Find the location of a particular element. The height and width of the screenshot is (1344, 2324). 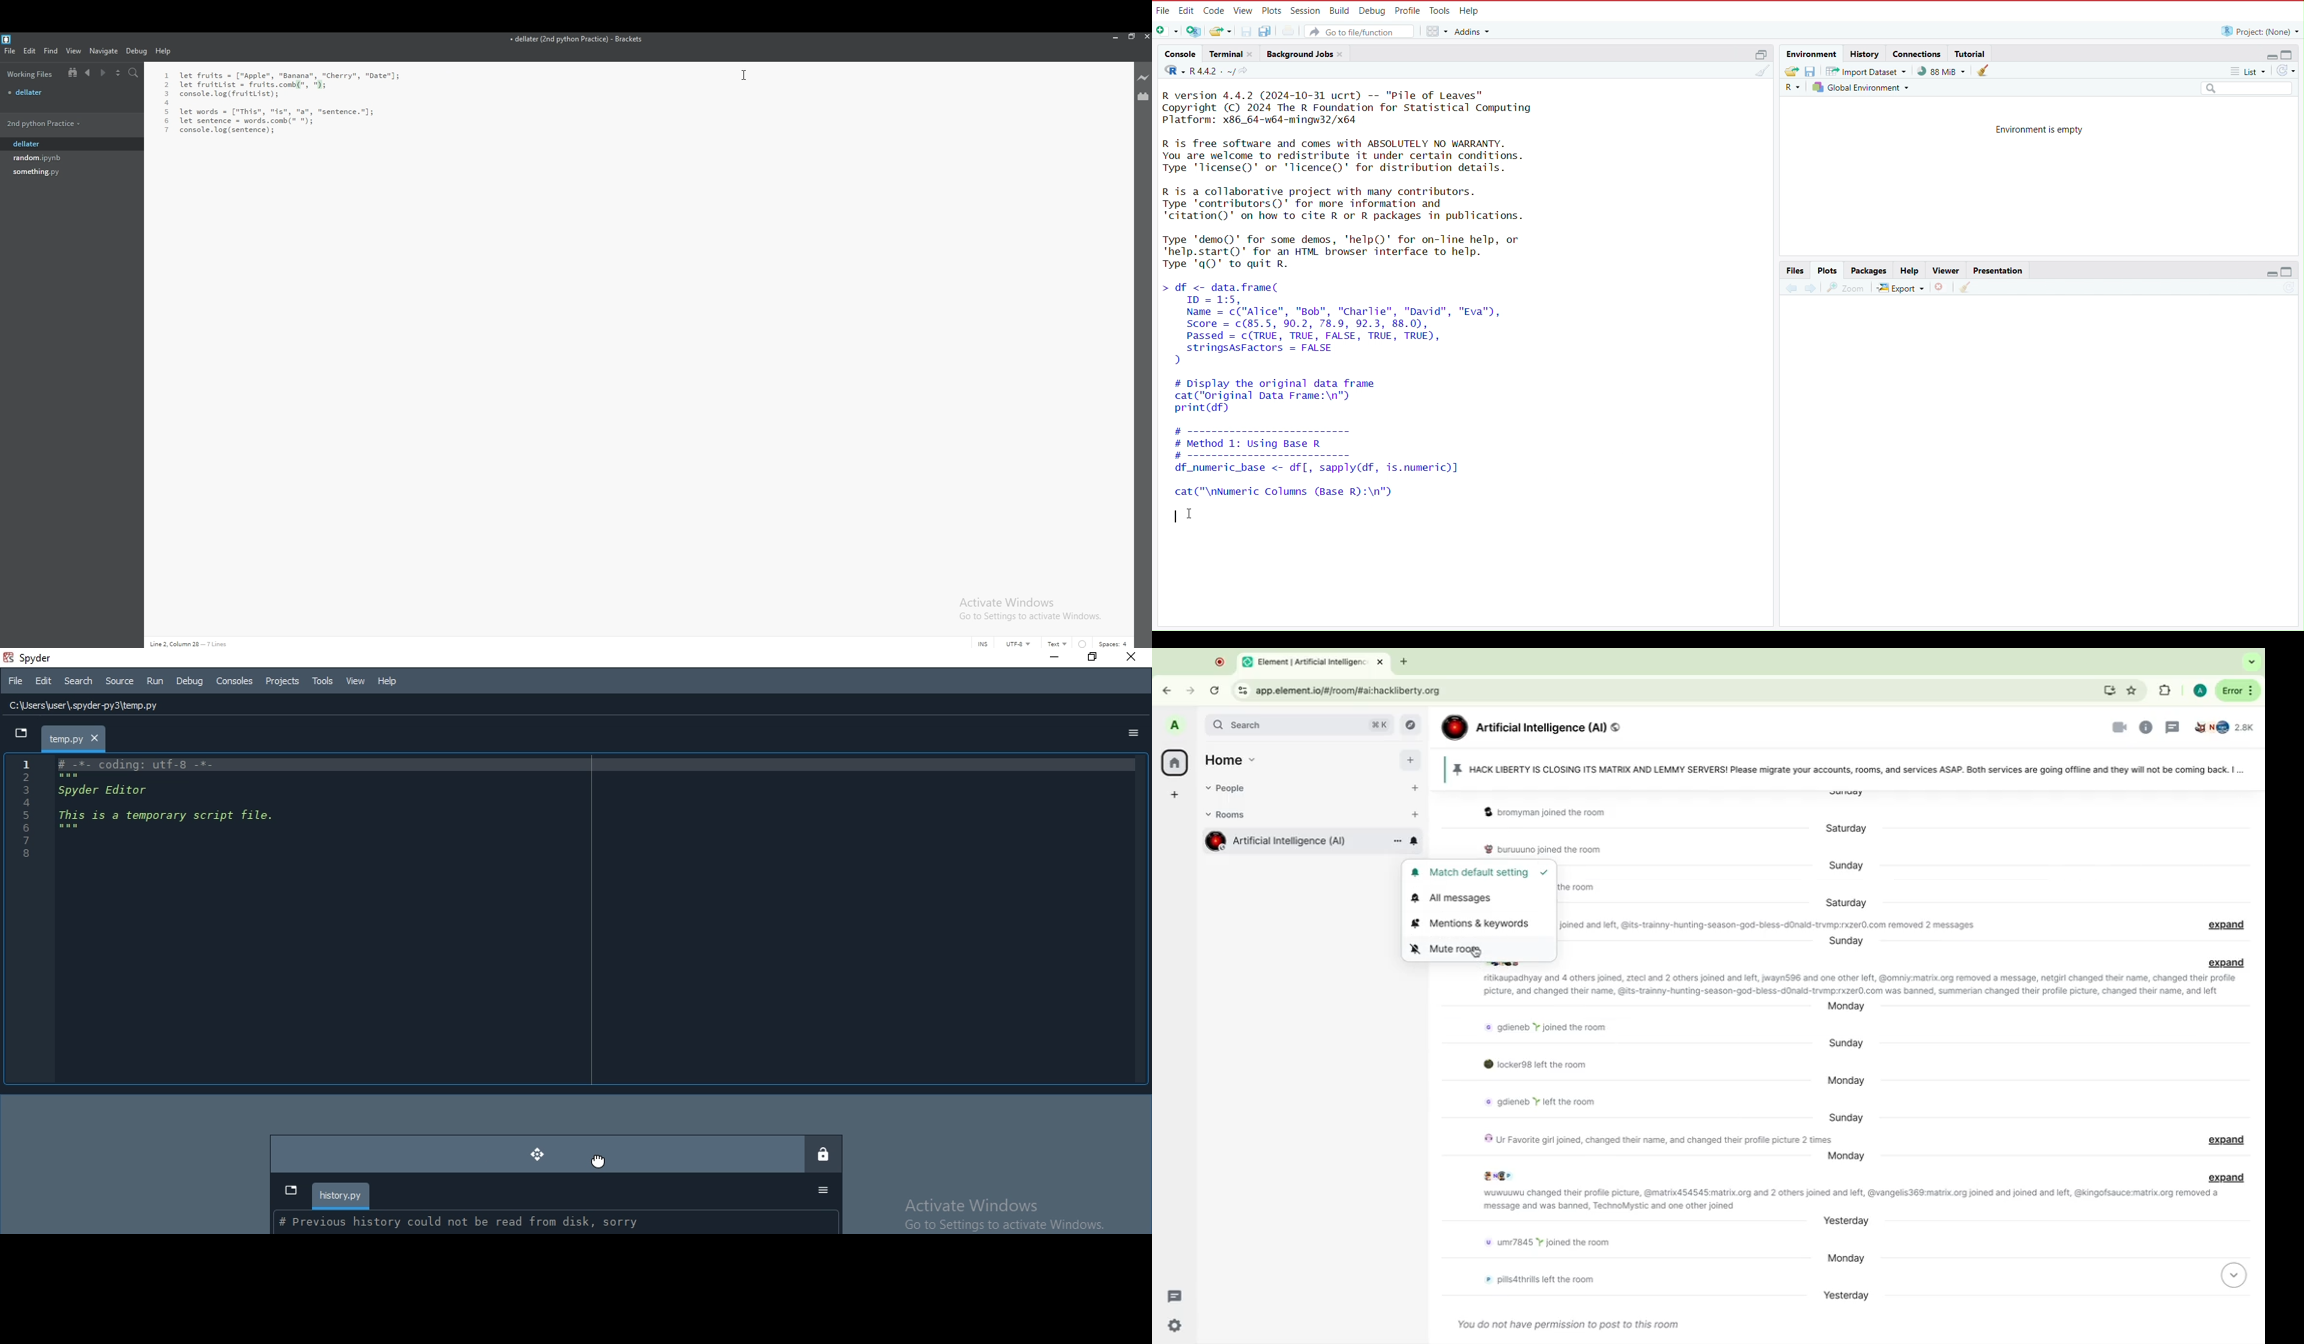

maximize is located at coordinates (2293, 272).